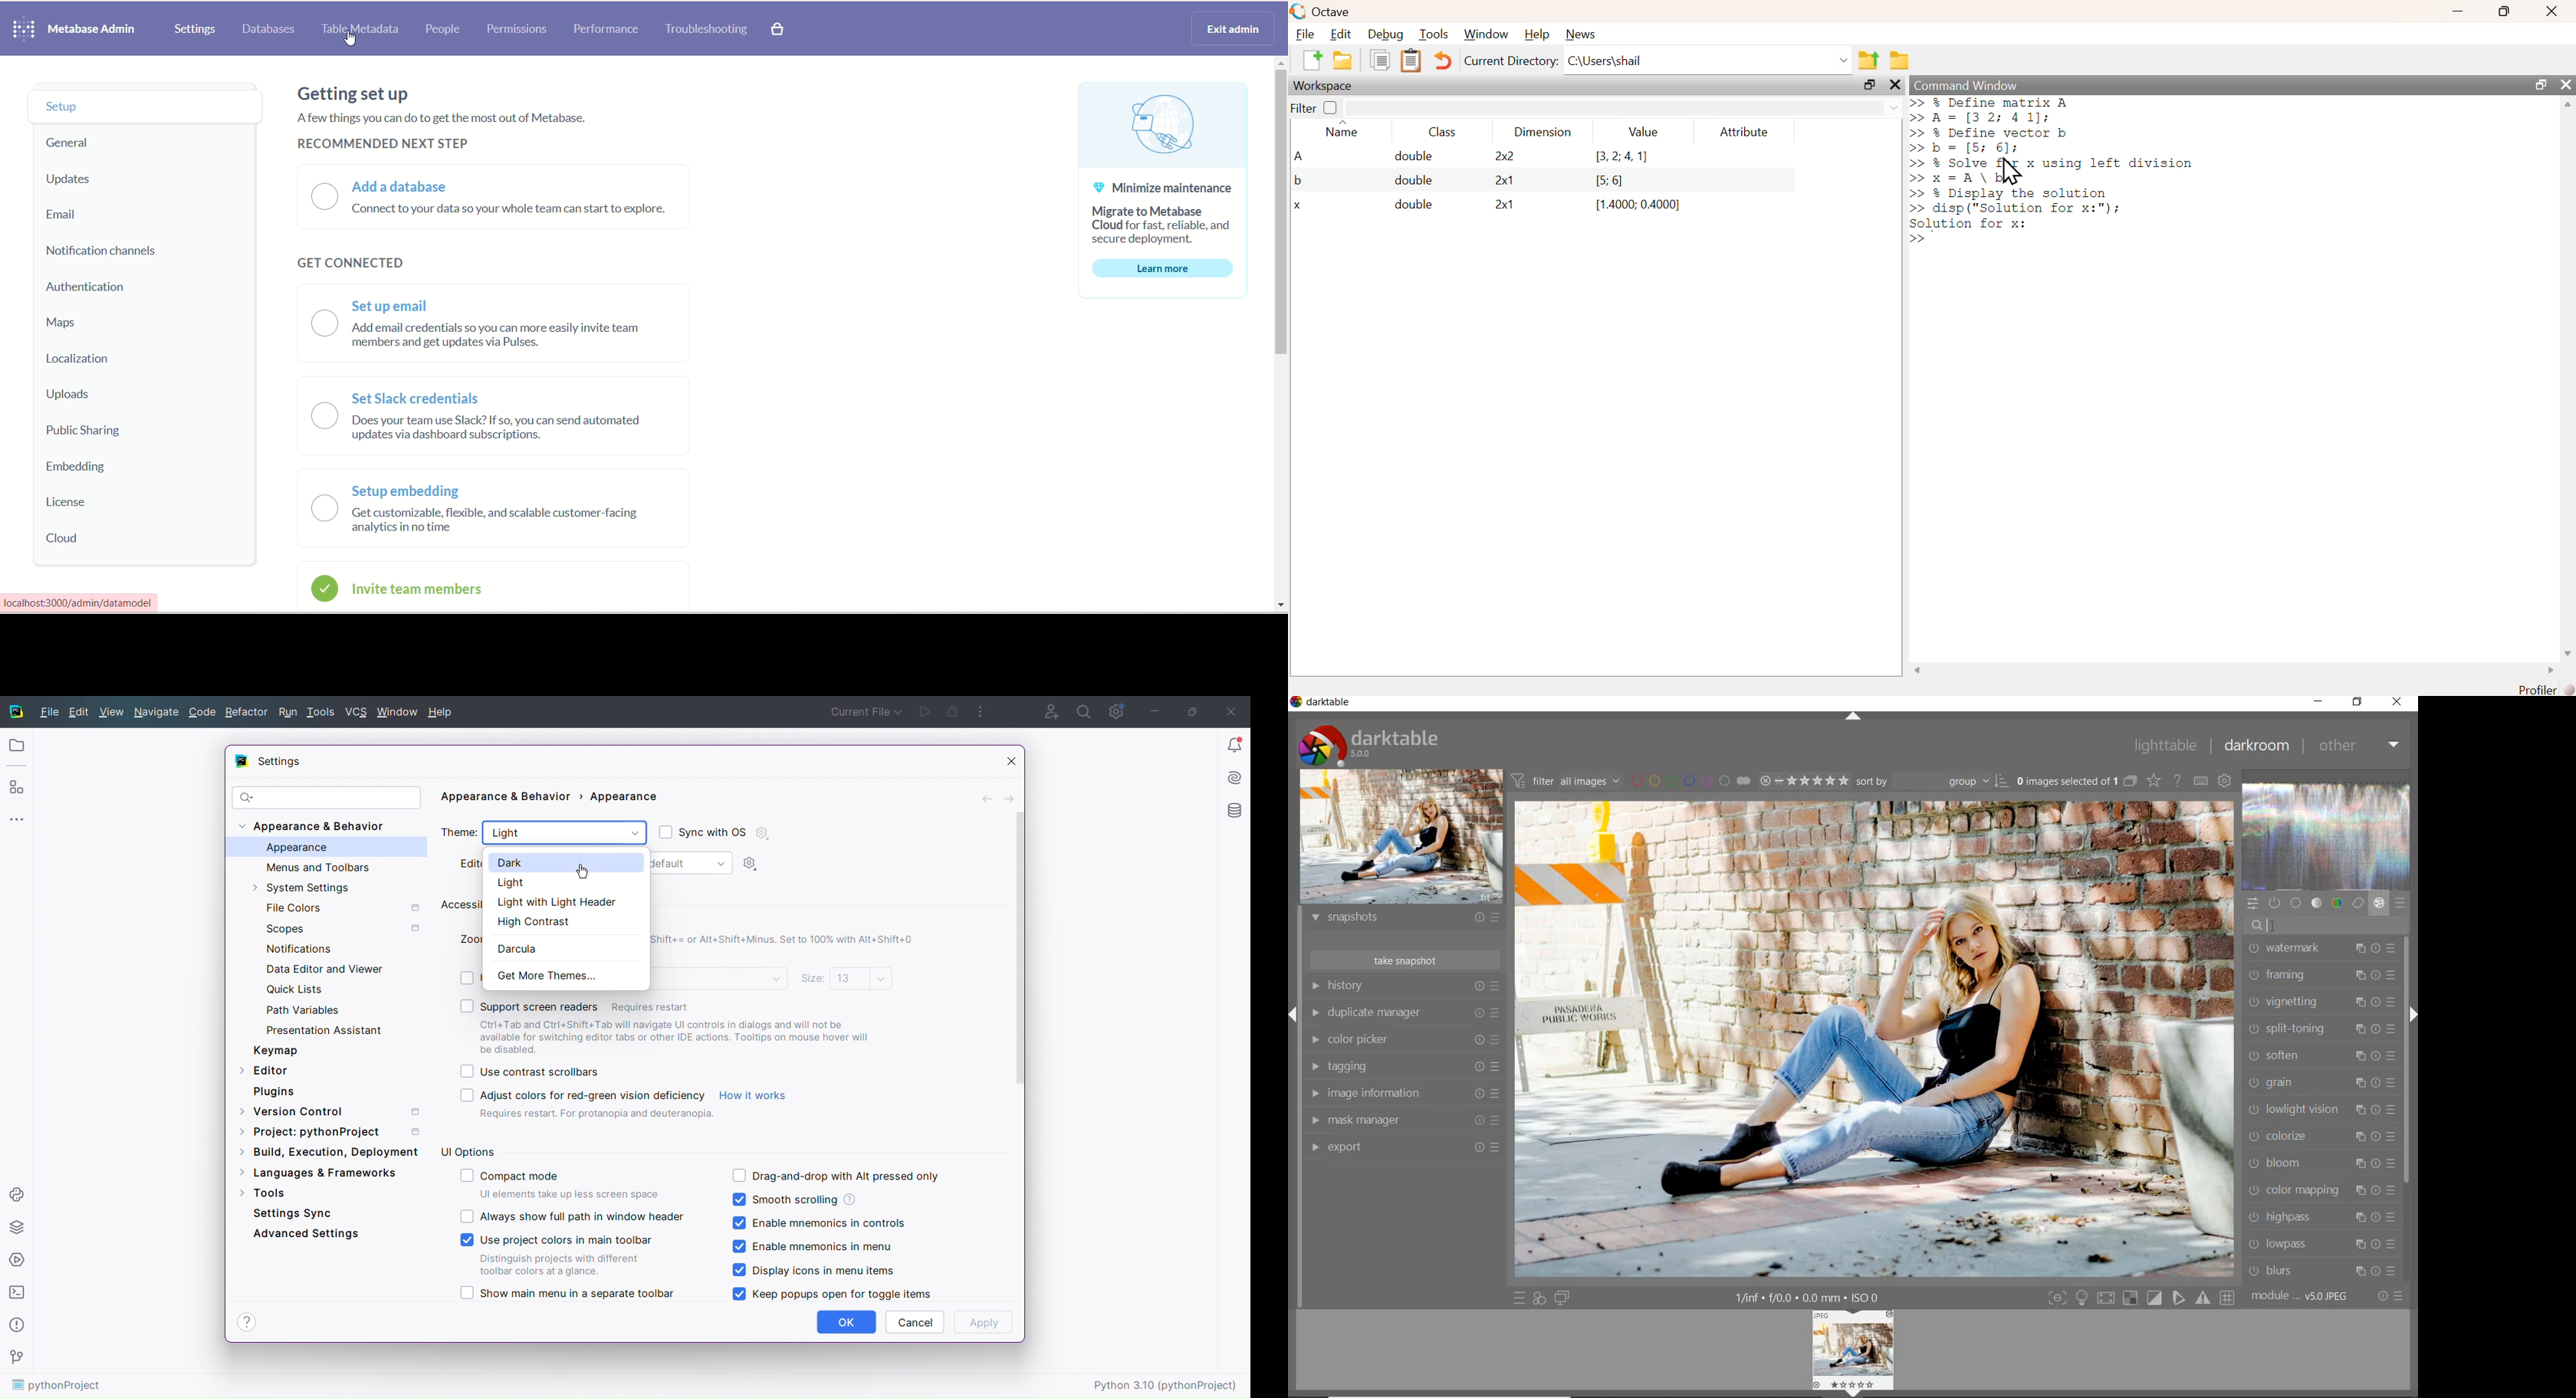 The width and height of the screenshot is (2576, 1400). What do you see at coordinates (324, 969) in the screenshot?
I see `Data Editor and Viewer` at bounding box center [324, 969].